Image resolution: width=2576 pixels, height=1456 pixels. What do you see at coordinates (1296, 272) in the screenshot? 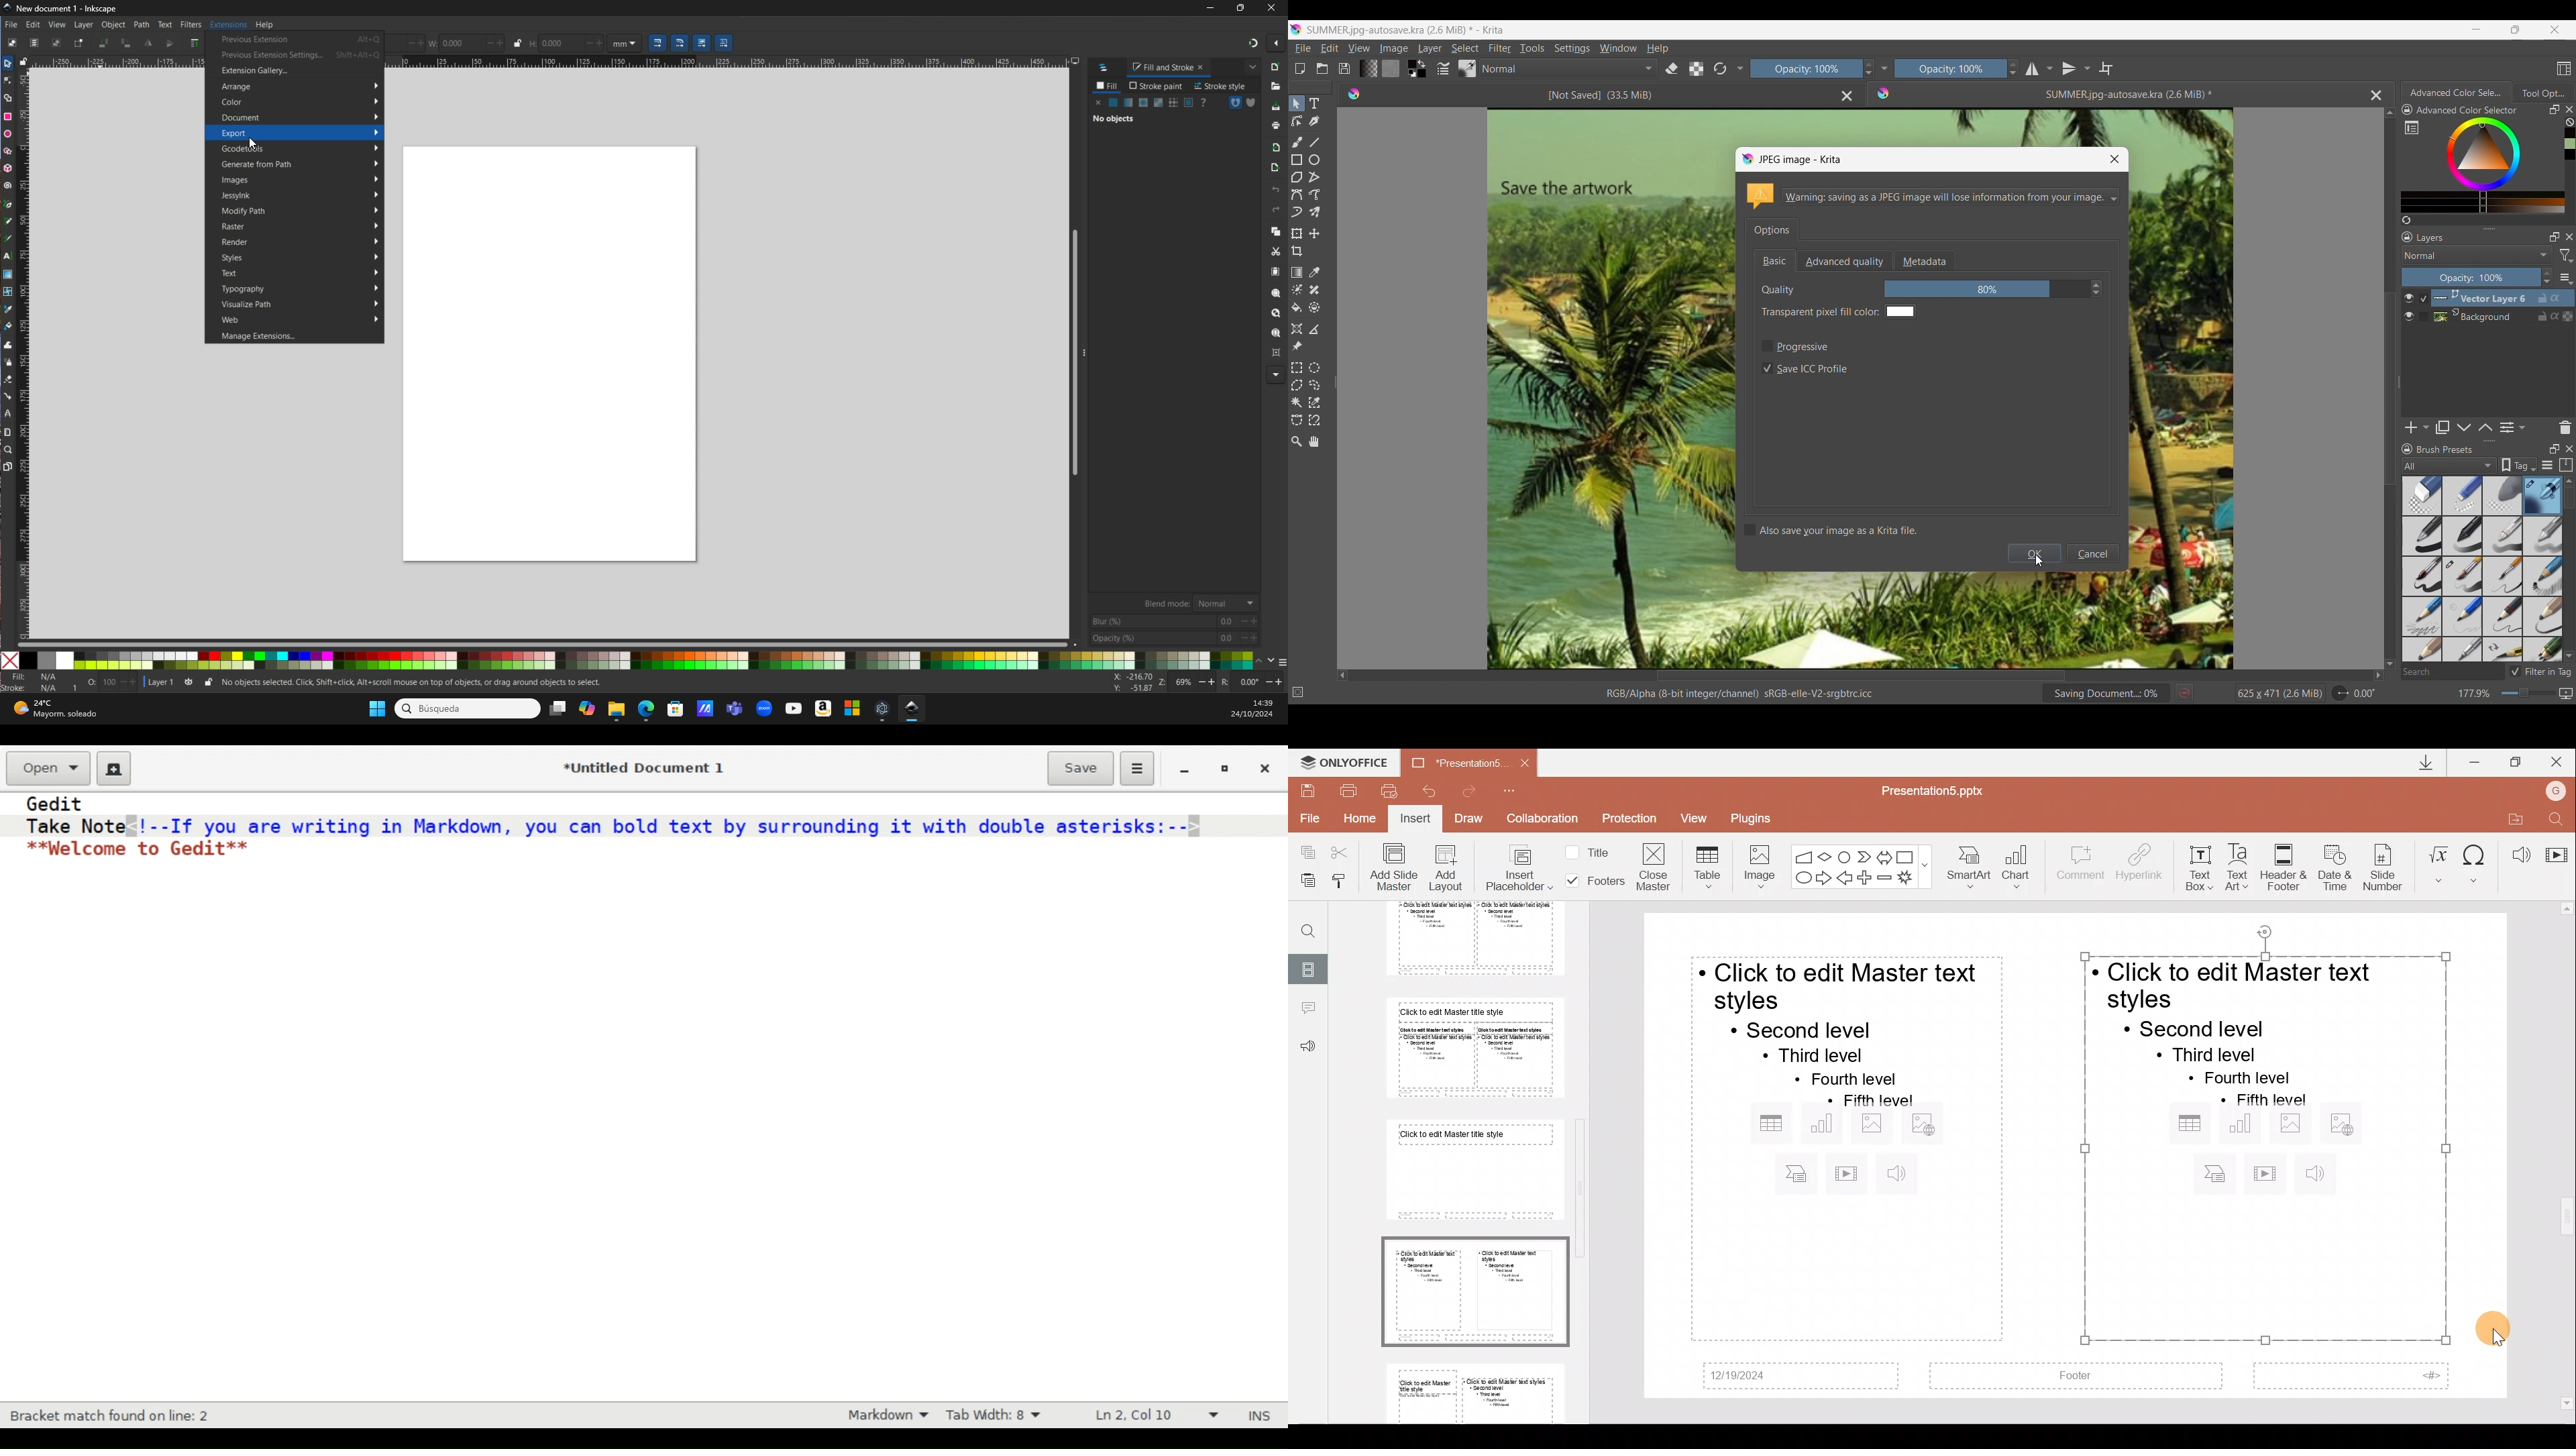
I see `Draw a gradient` at bounding box center [1296, 272].